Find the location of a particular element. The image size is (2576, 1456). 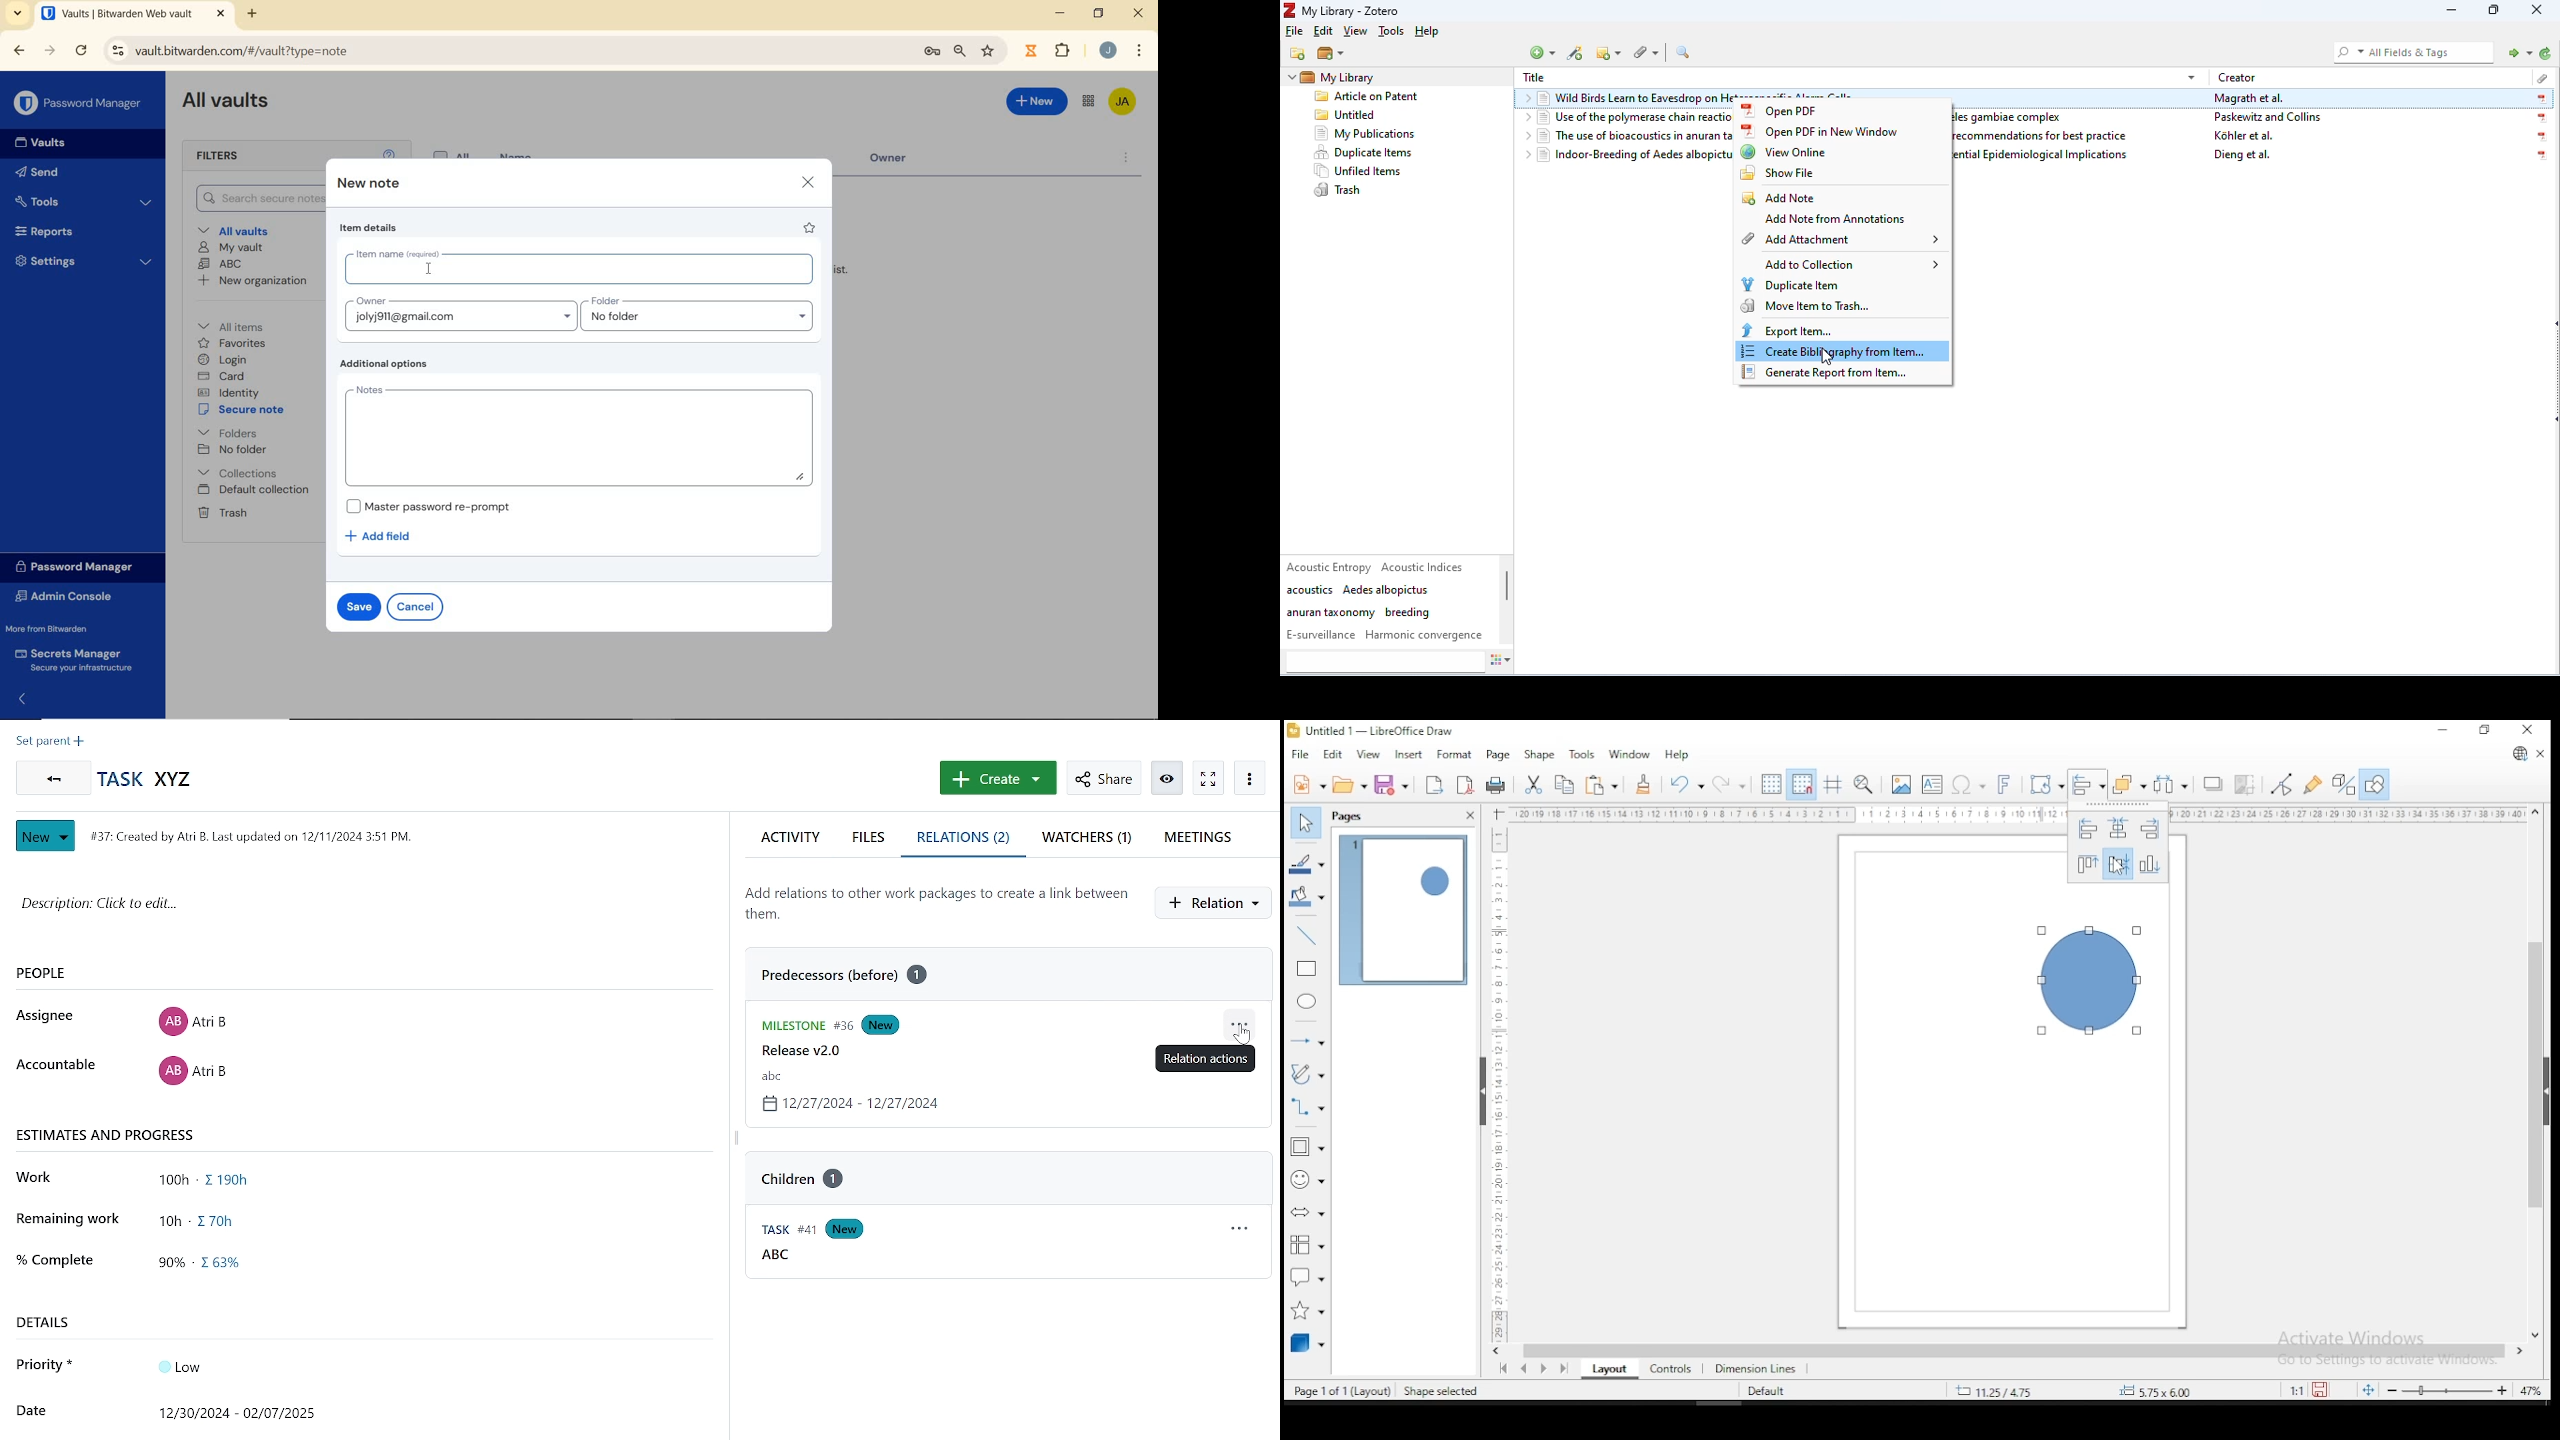

view online is located at coordinates (1785, 152).